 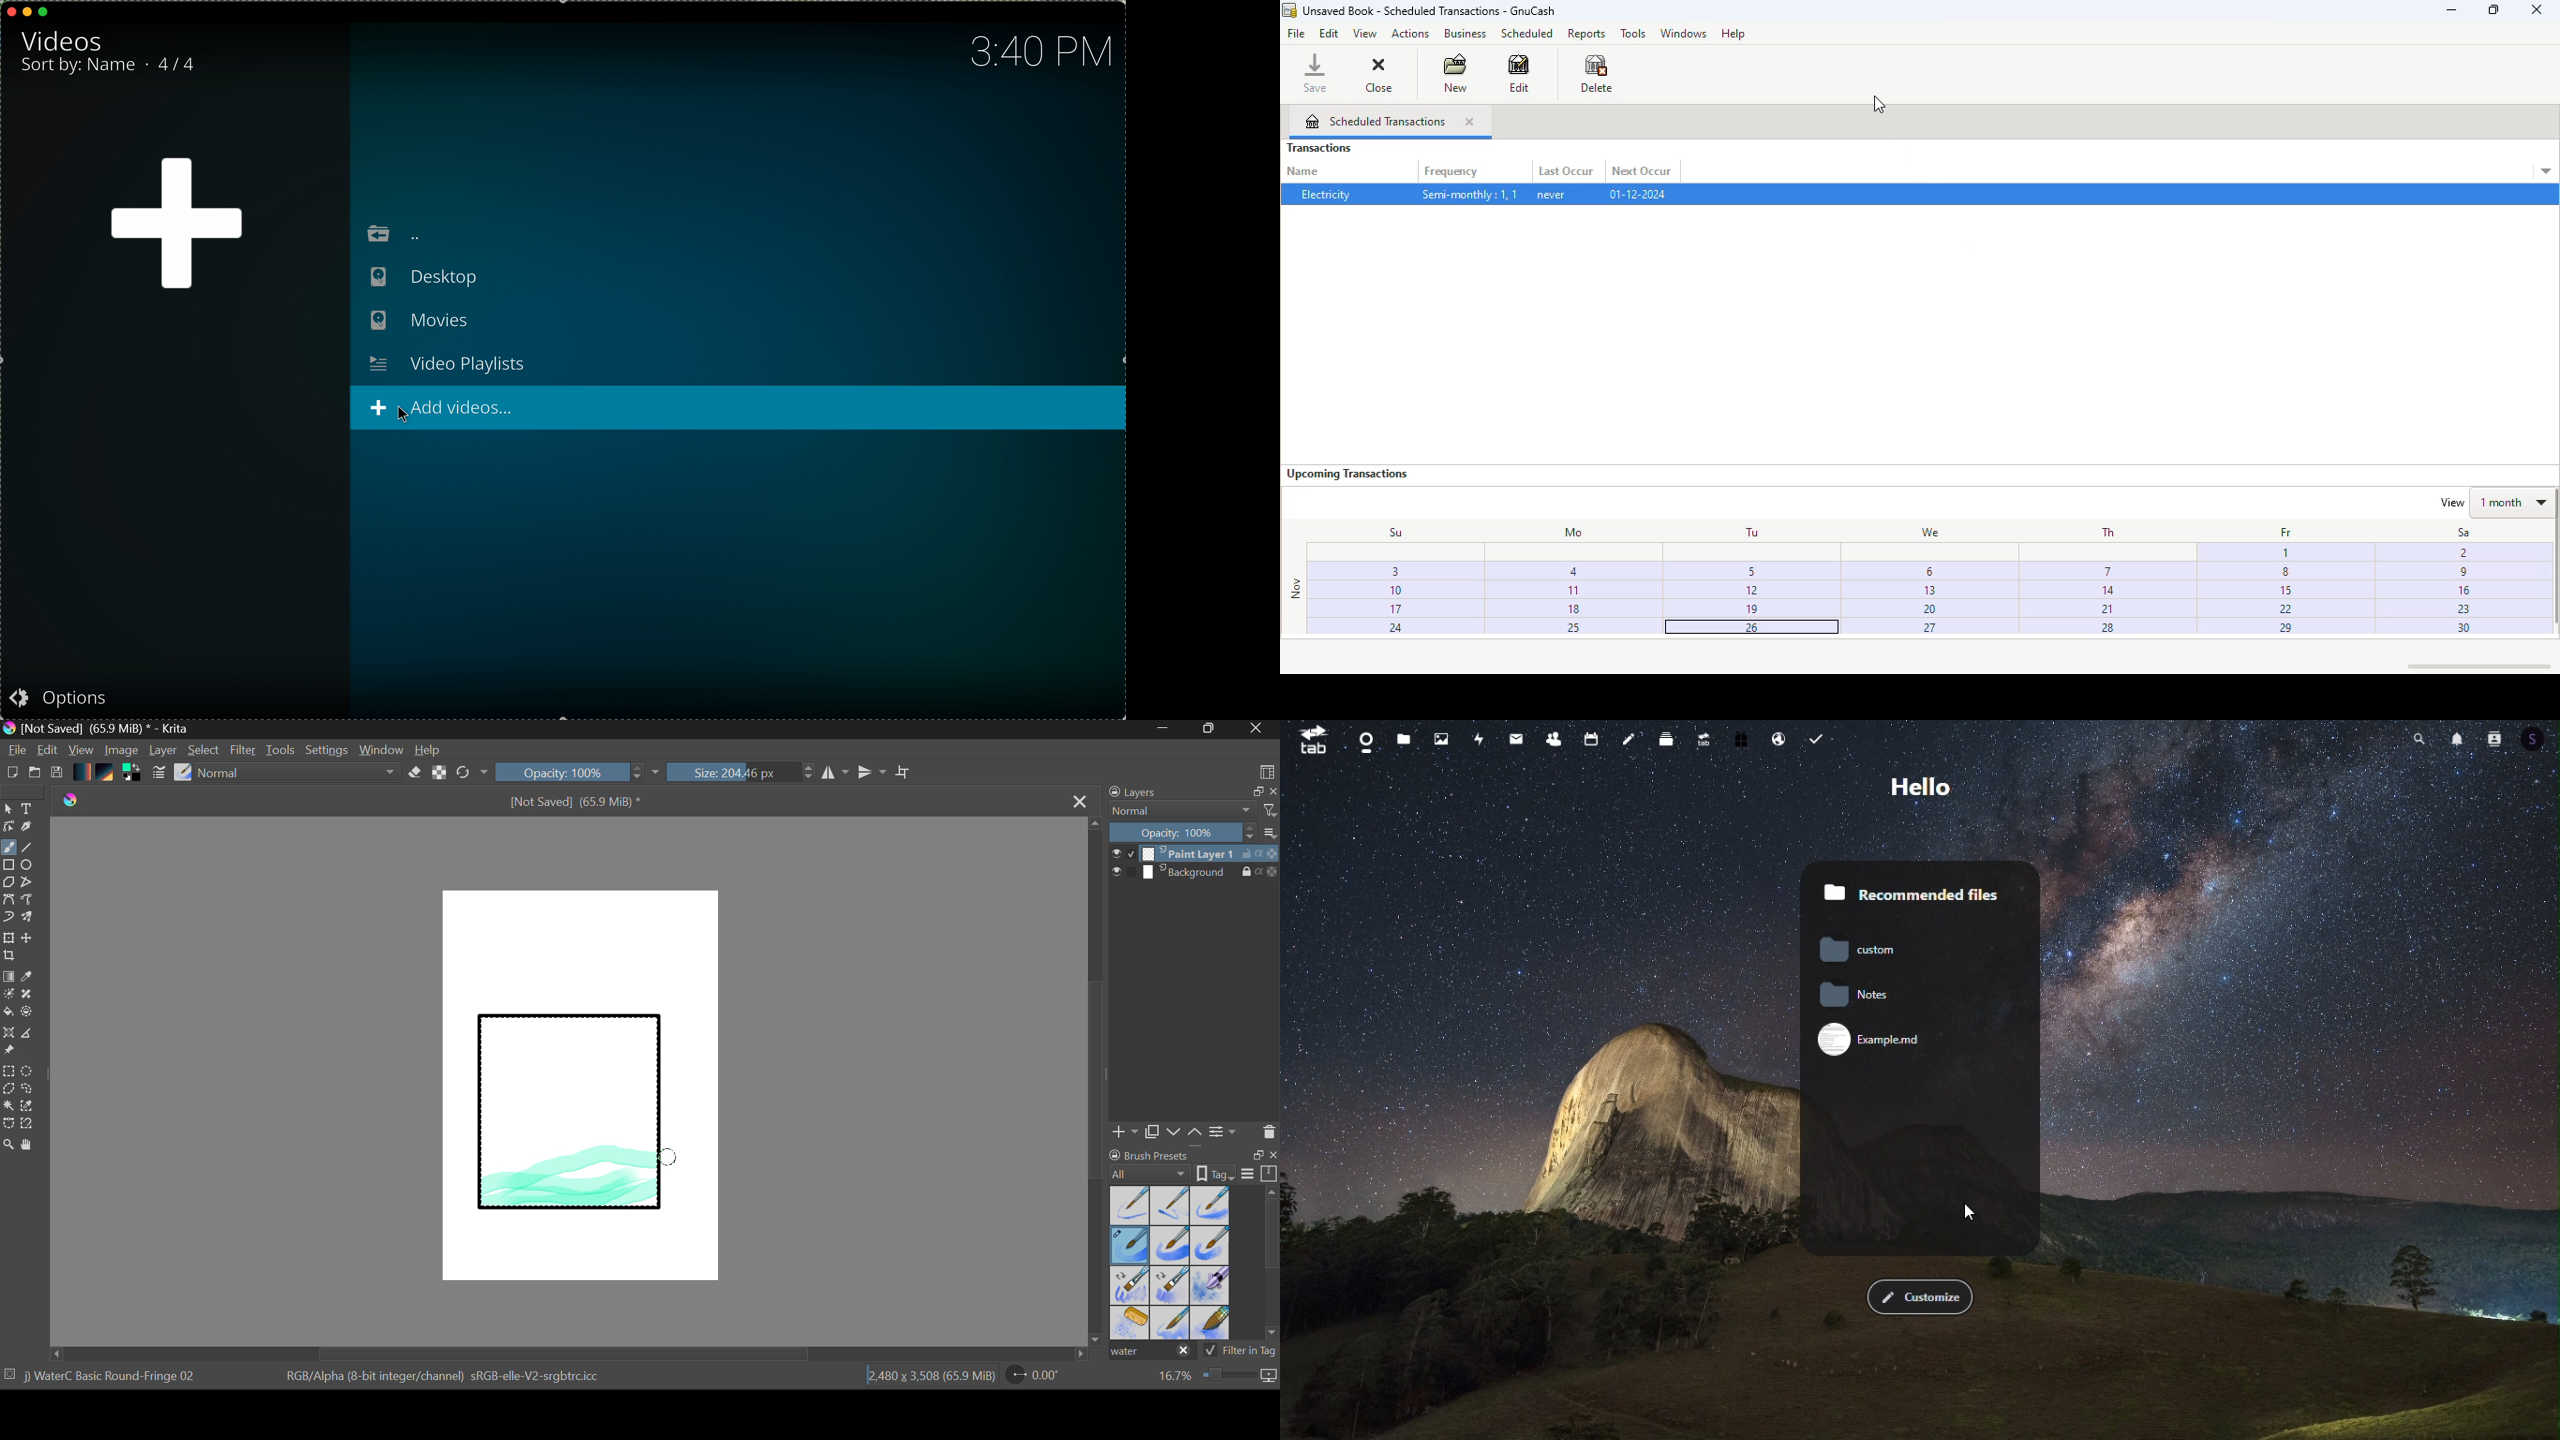 I want to click on dashboard, so click(x=1362, y=743).